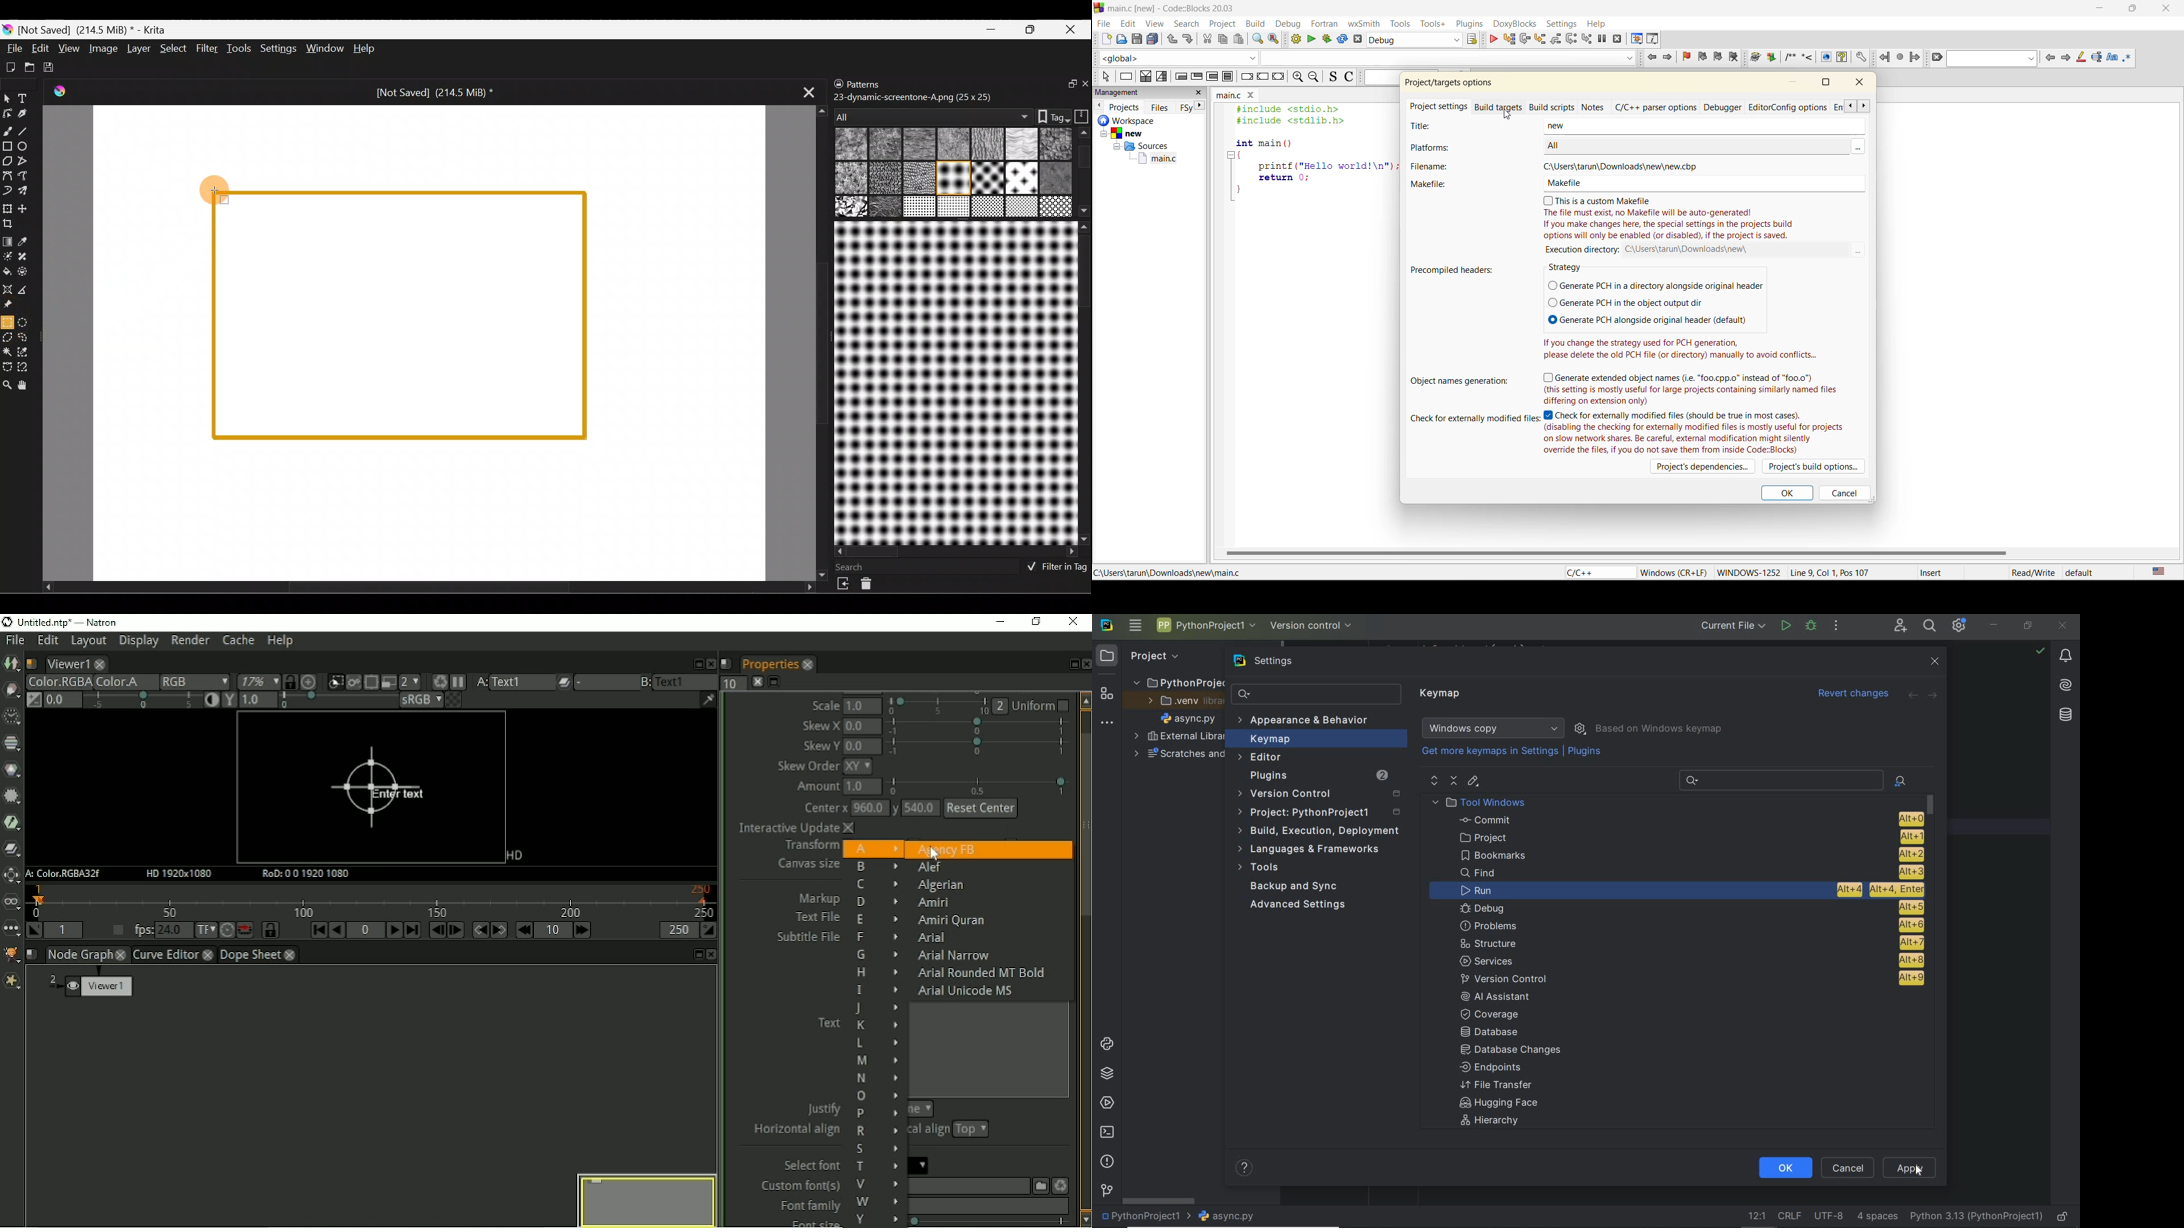 The height and width of the screenshot is (1232, 2184). Describe the element at coordinates (1637, 304) in the screenshot. I see `(© Generate PCH in the object output dir` at that location.